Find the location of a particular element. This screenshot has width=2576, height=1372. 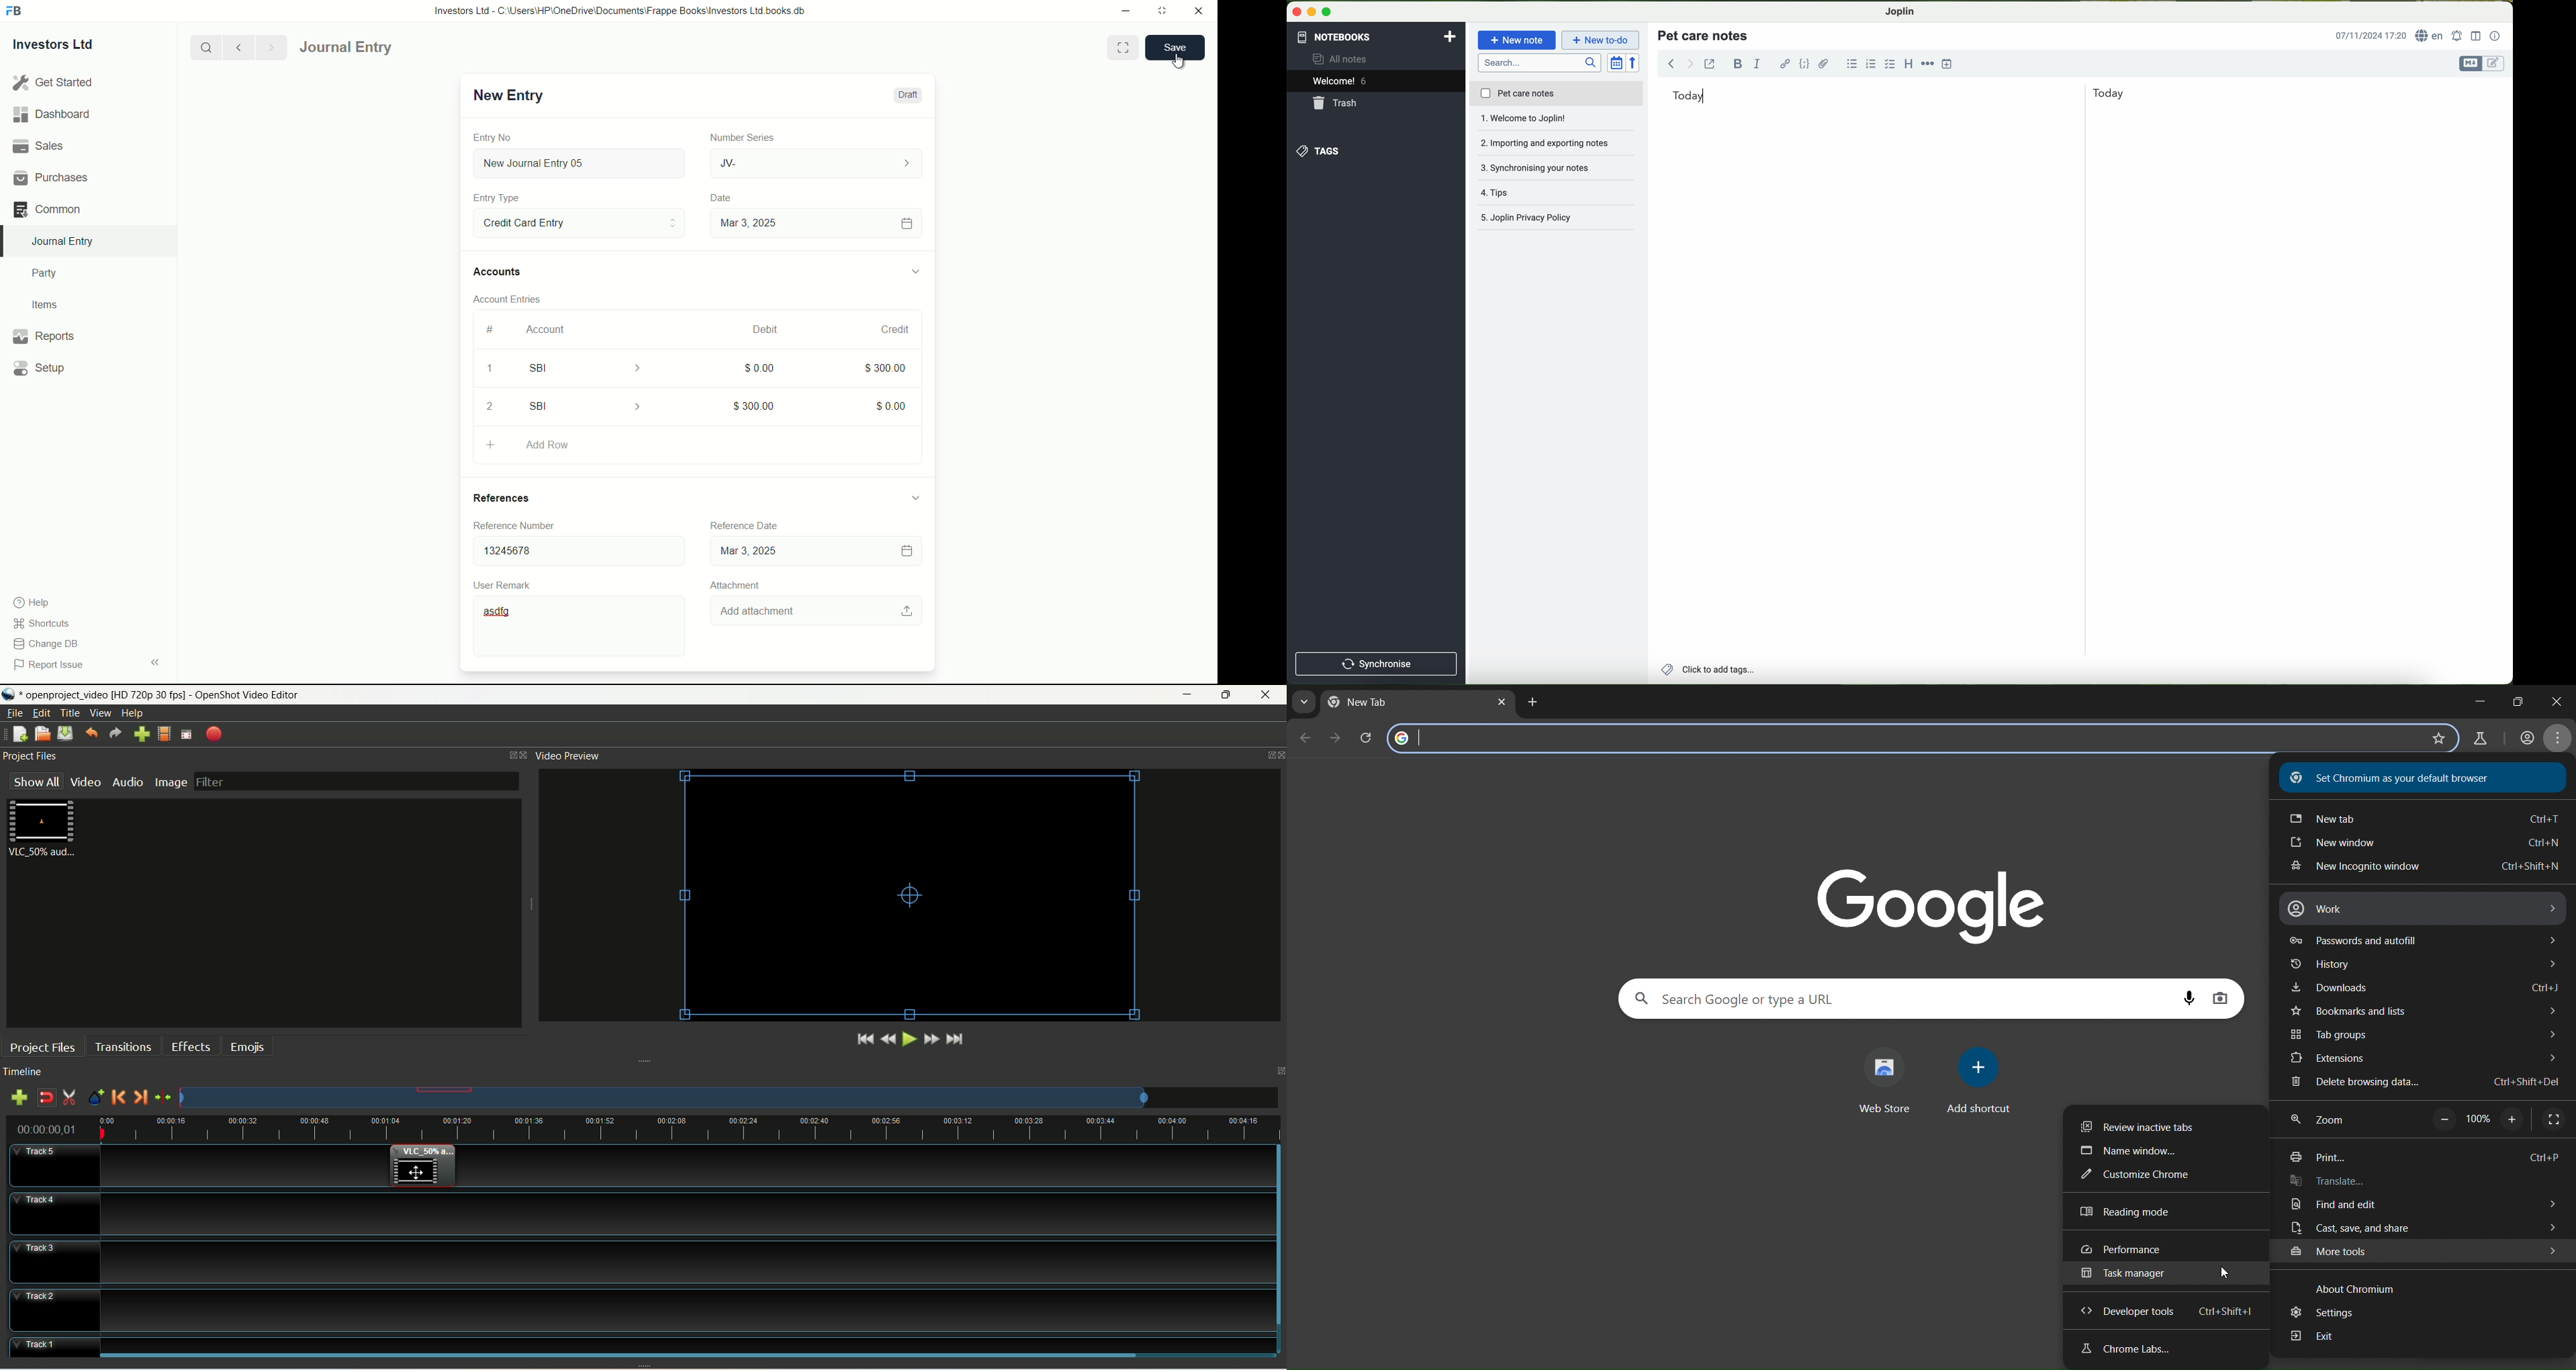

$300.00 is located at coordinates (887, 367).